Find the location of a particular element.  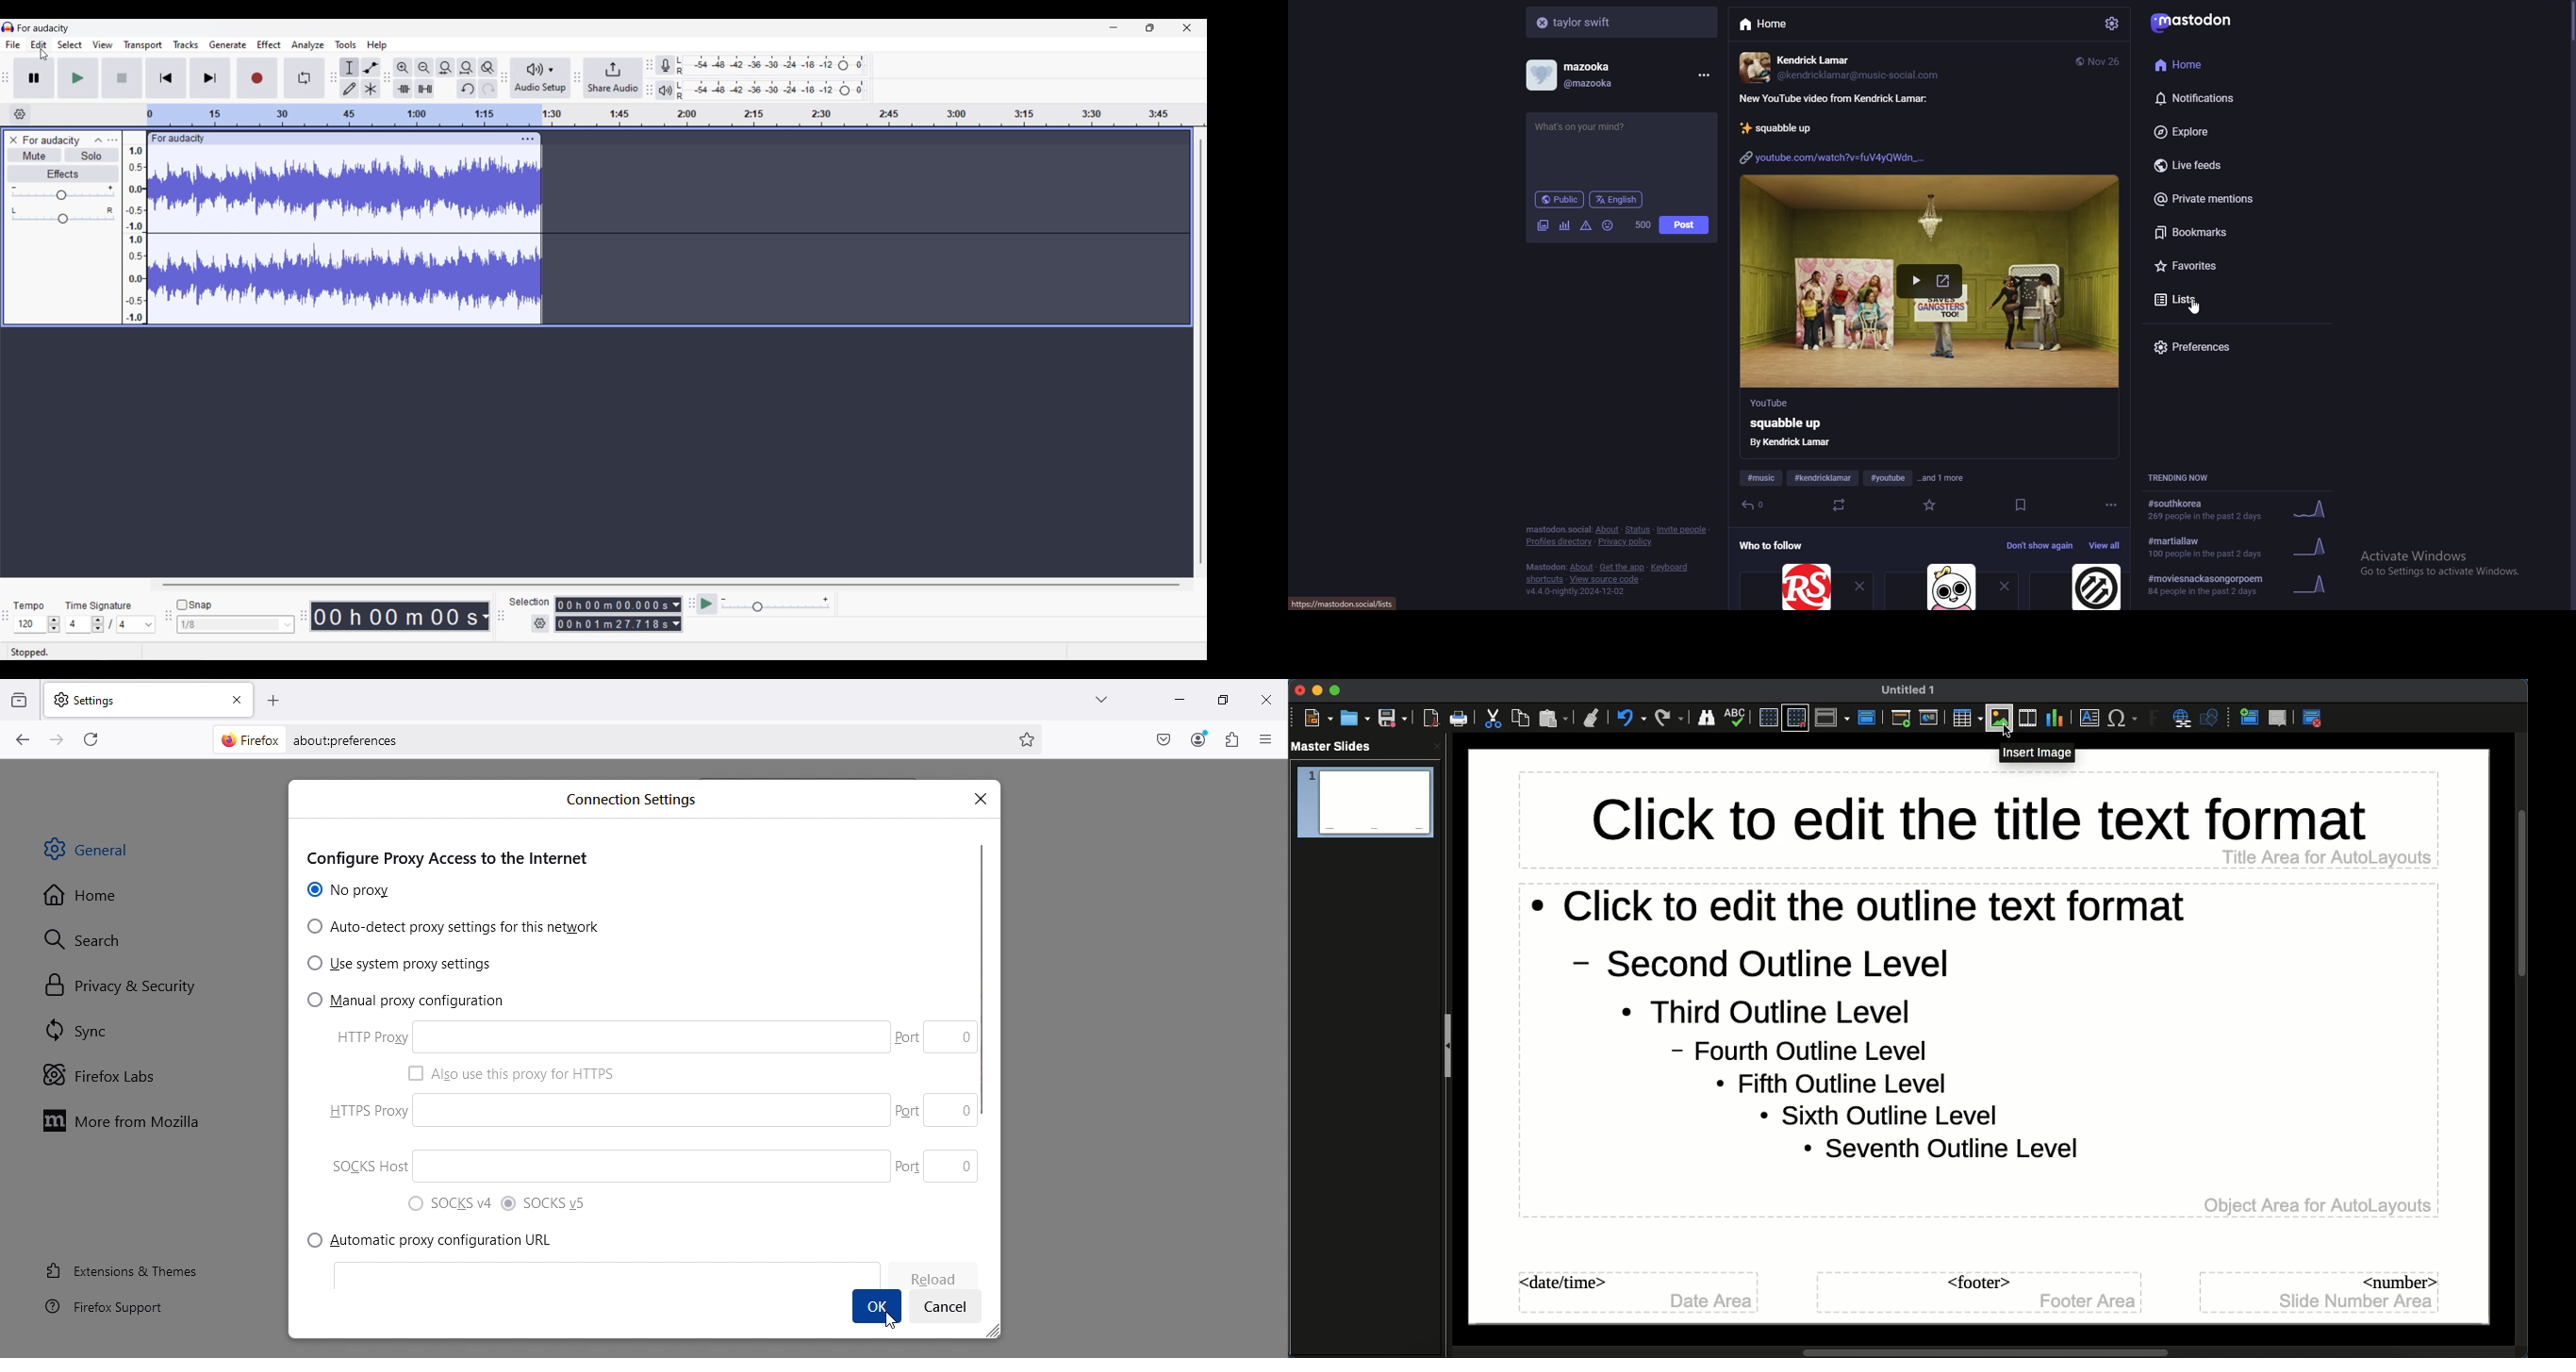

List all tabs is located at coordinates (1092, 697).